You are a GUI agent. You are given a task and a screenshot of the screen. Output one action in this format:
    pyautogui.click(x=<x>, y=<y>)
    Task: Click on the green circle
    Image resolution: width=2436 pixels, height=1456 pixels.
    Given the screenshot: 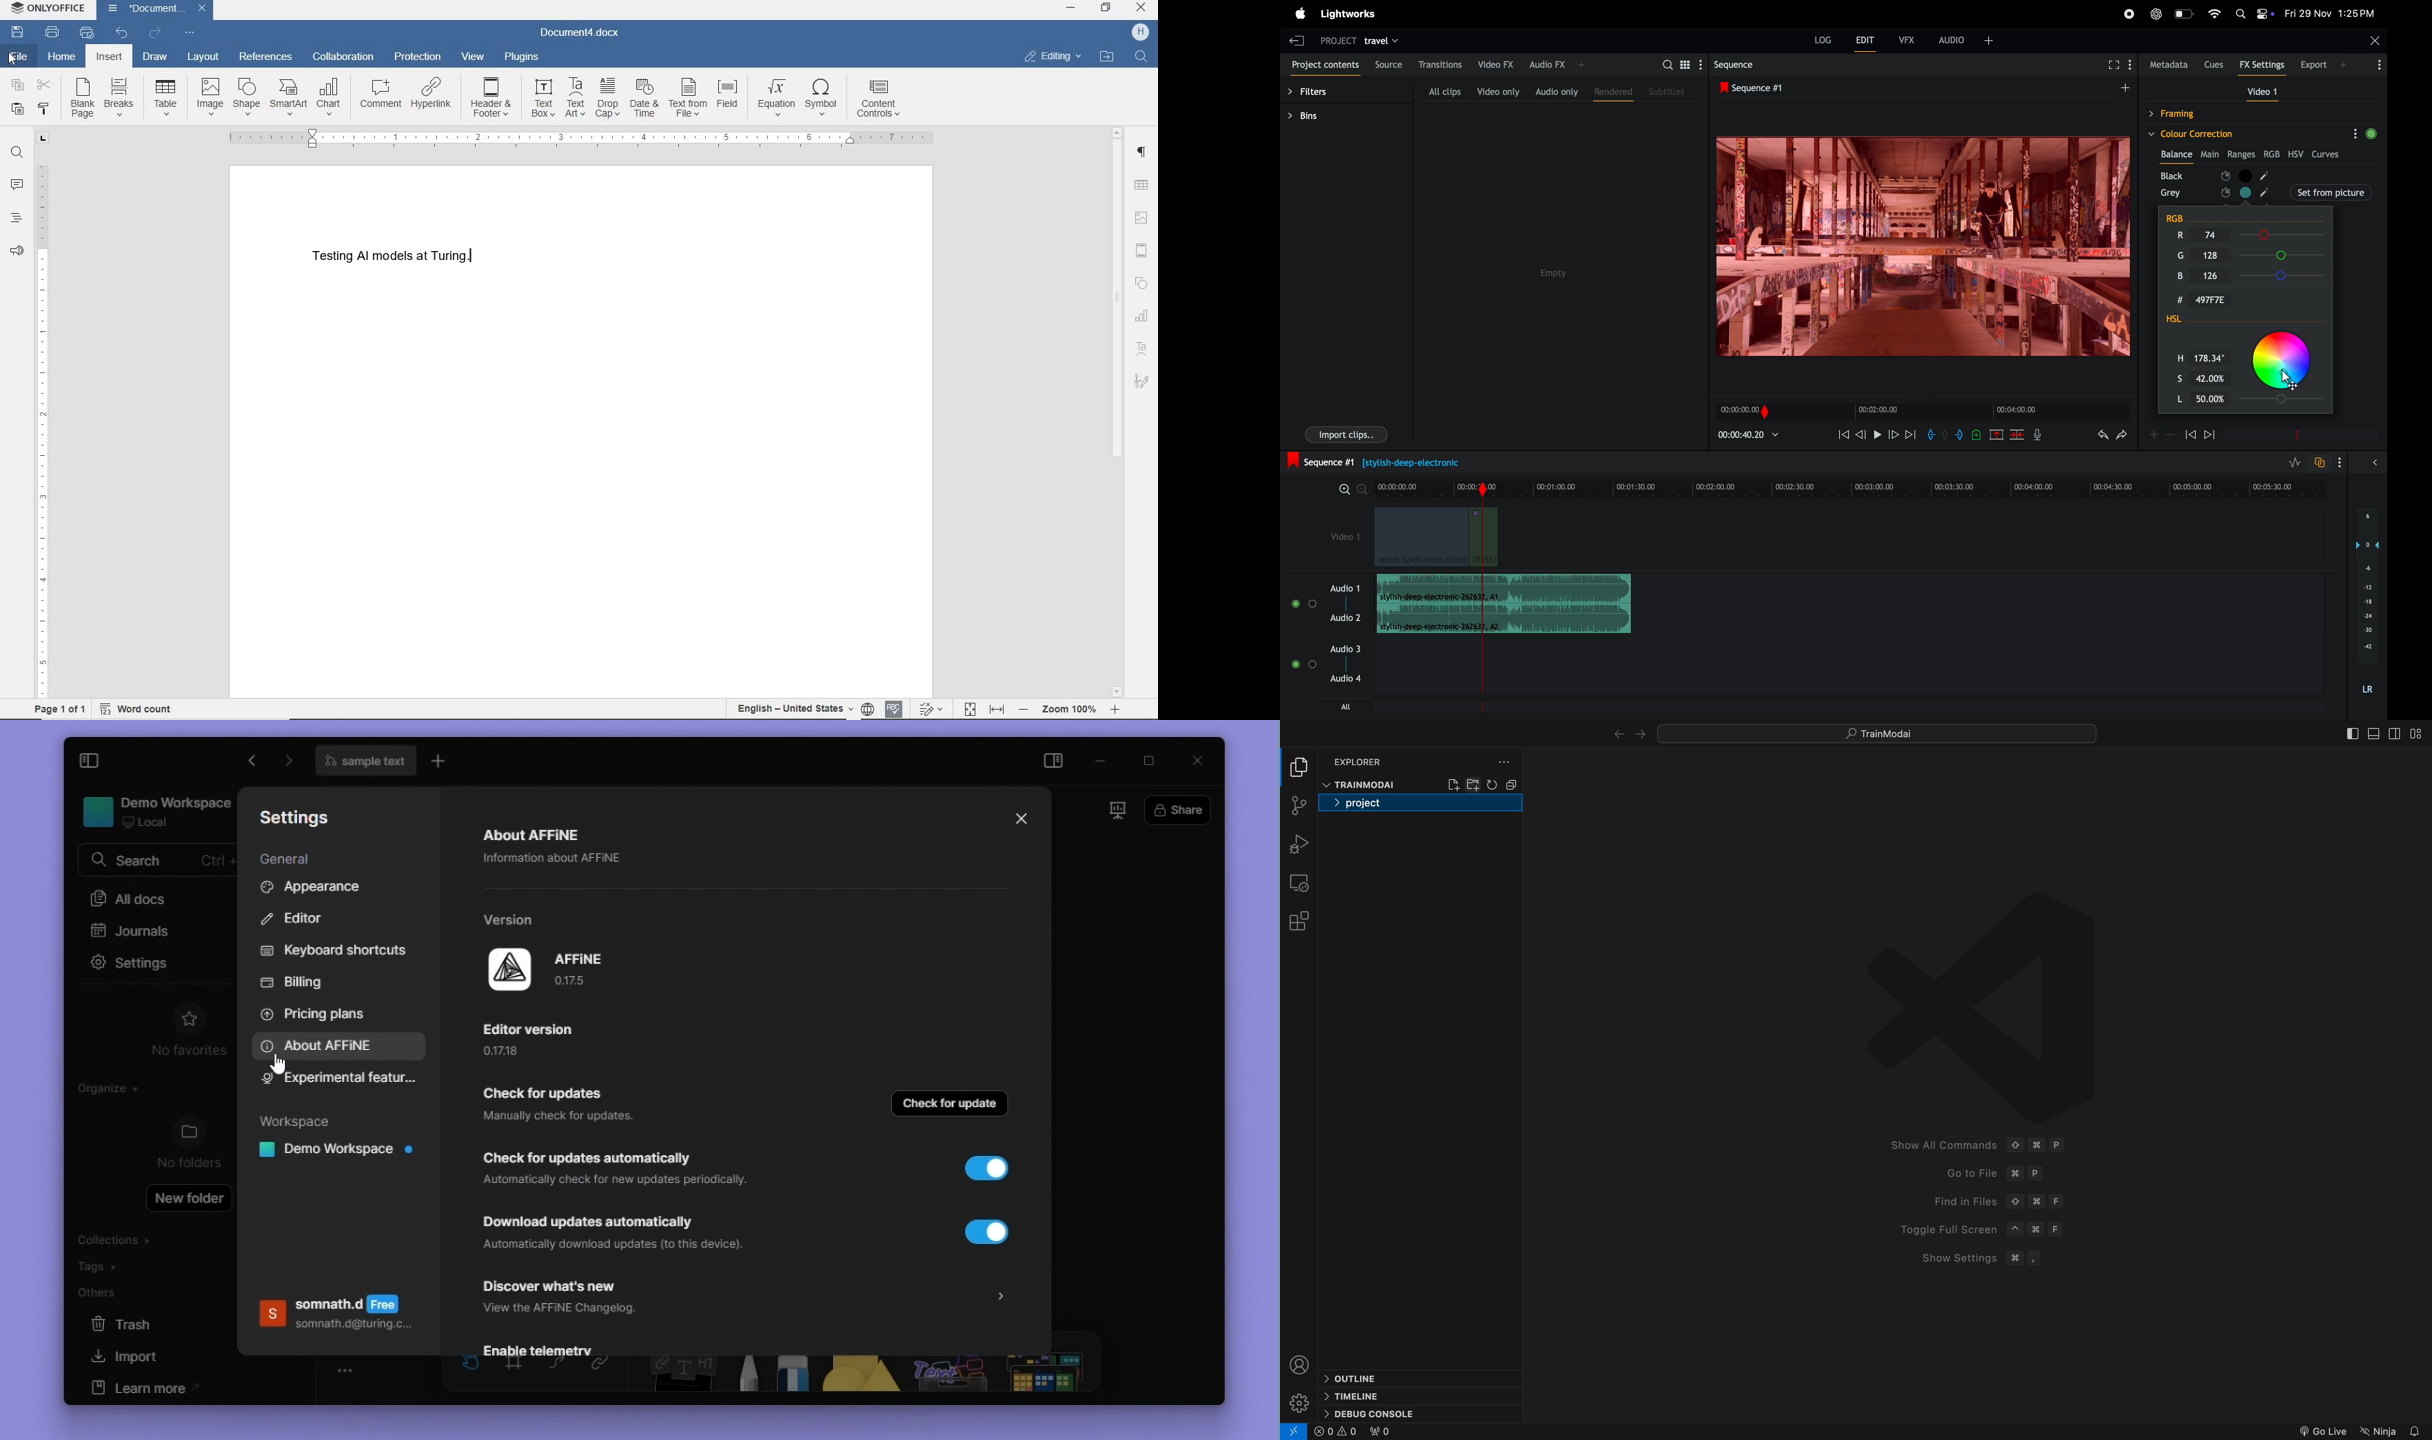 What is the action you would take?
    pyautogui.click(x=2375, y=132)
    